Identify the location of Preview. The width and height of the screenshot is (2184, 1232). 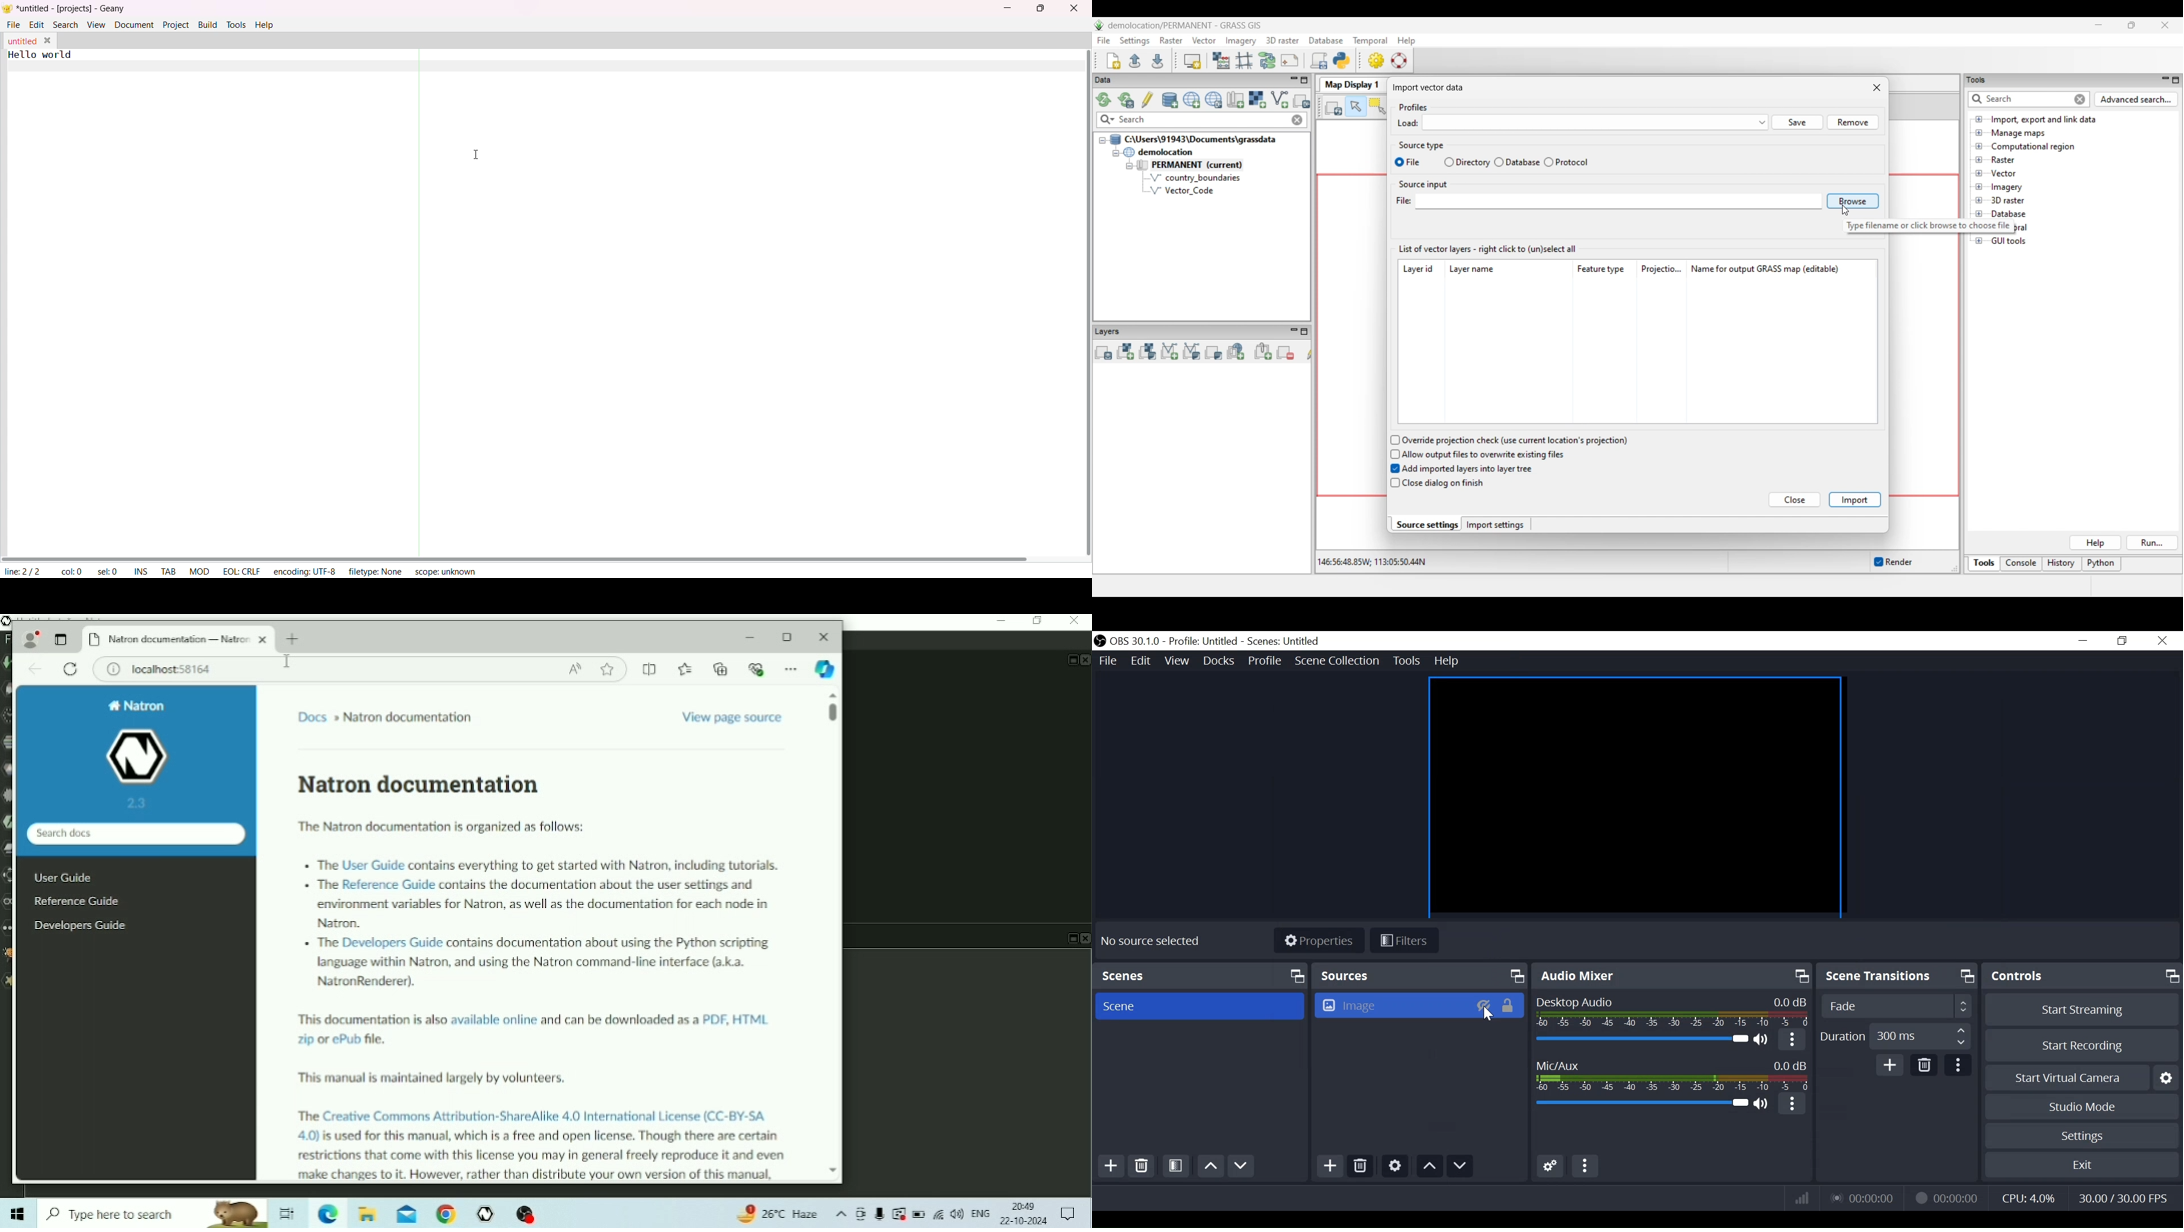
(1638, 797).